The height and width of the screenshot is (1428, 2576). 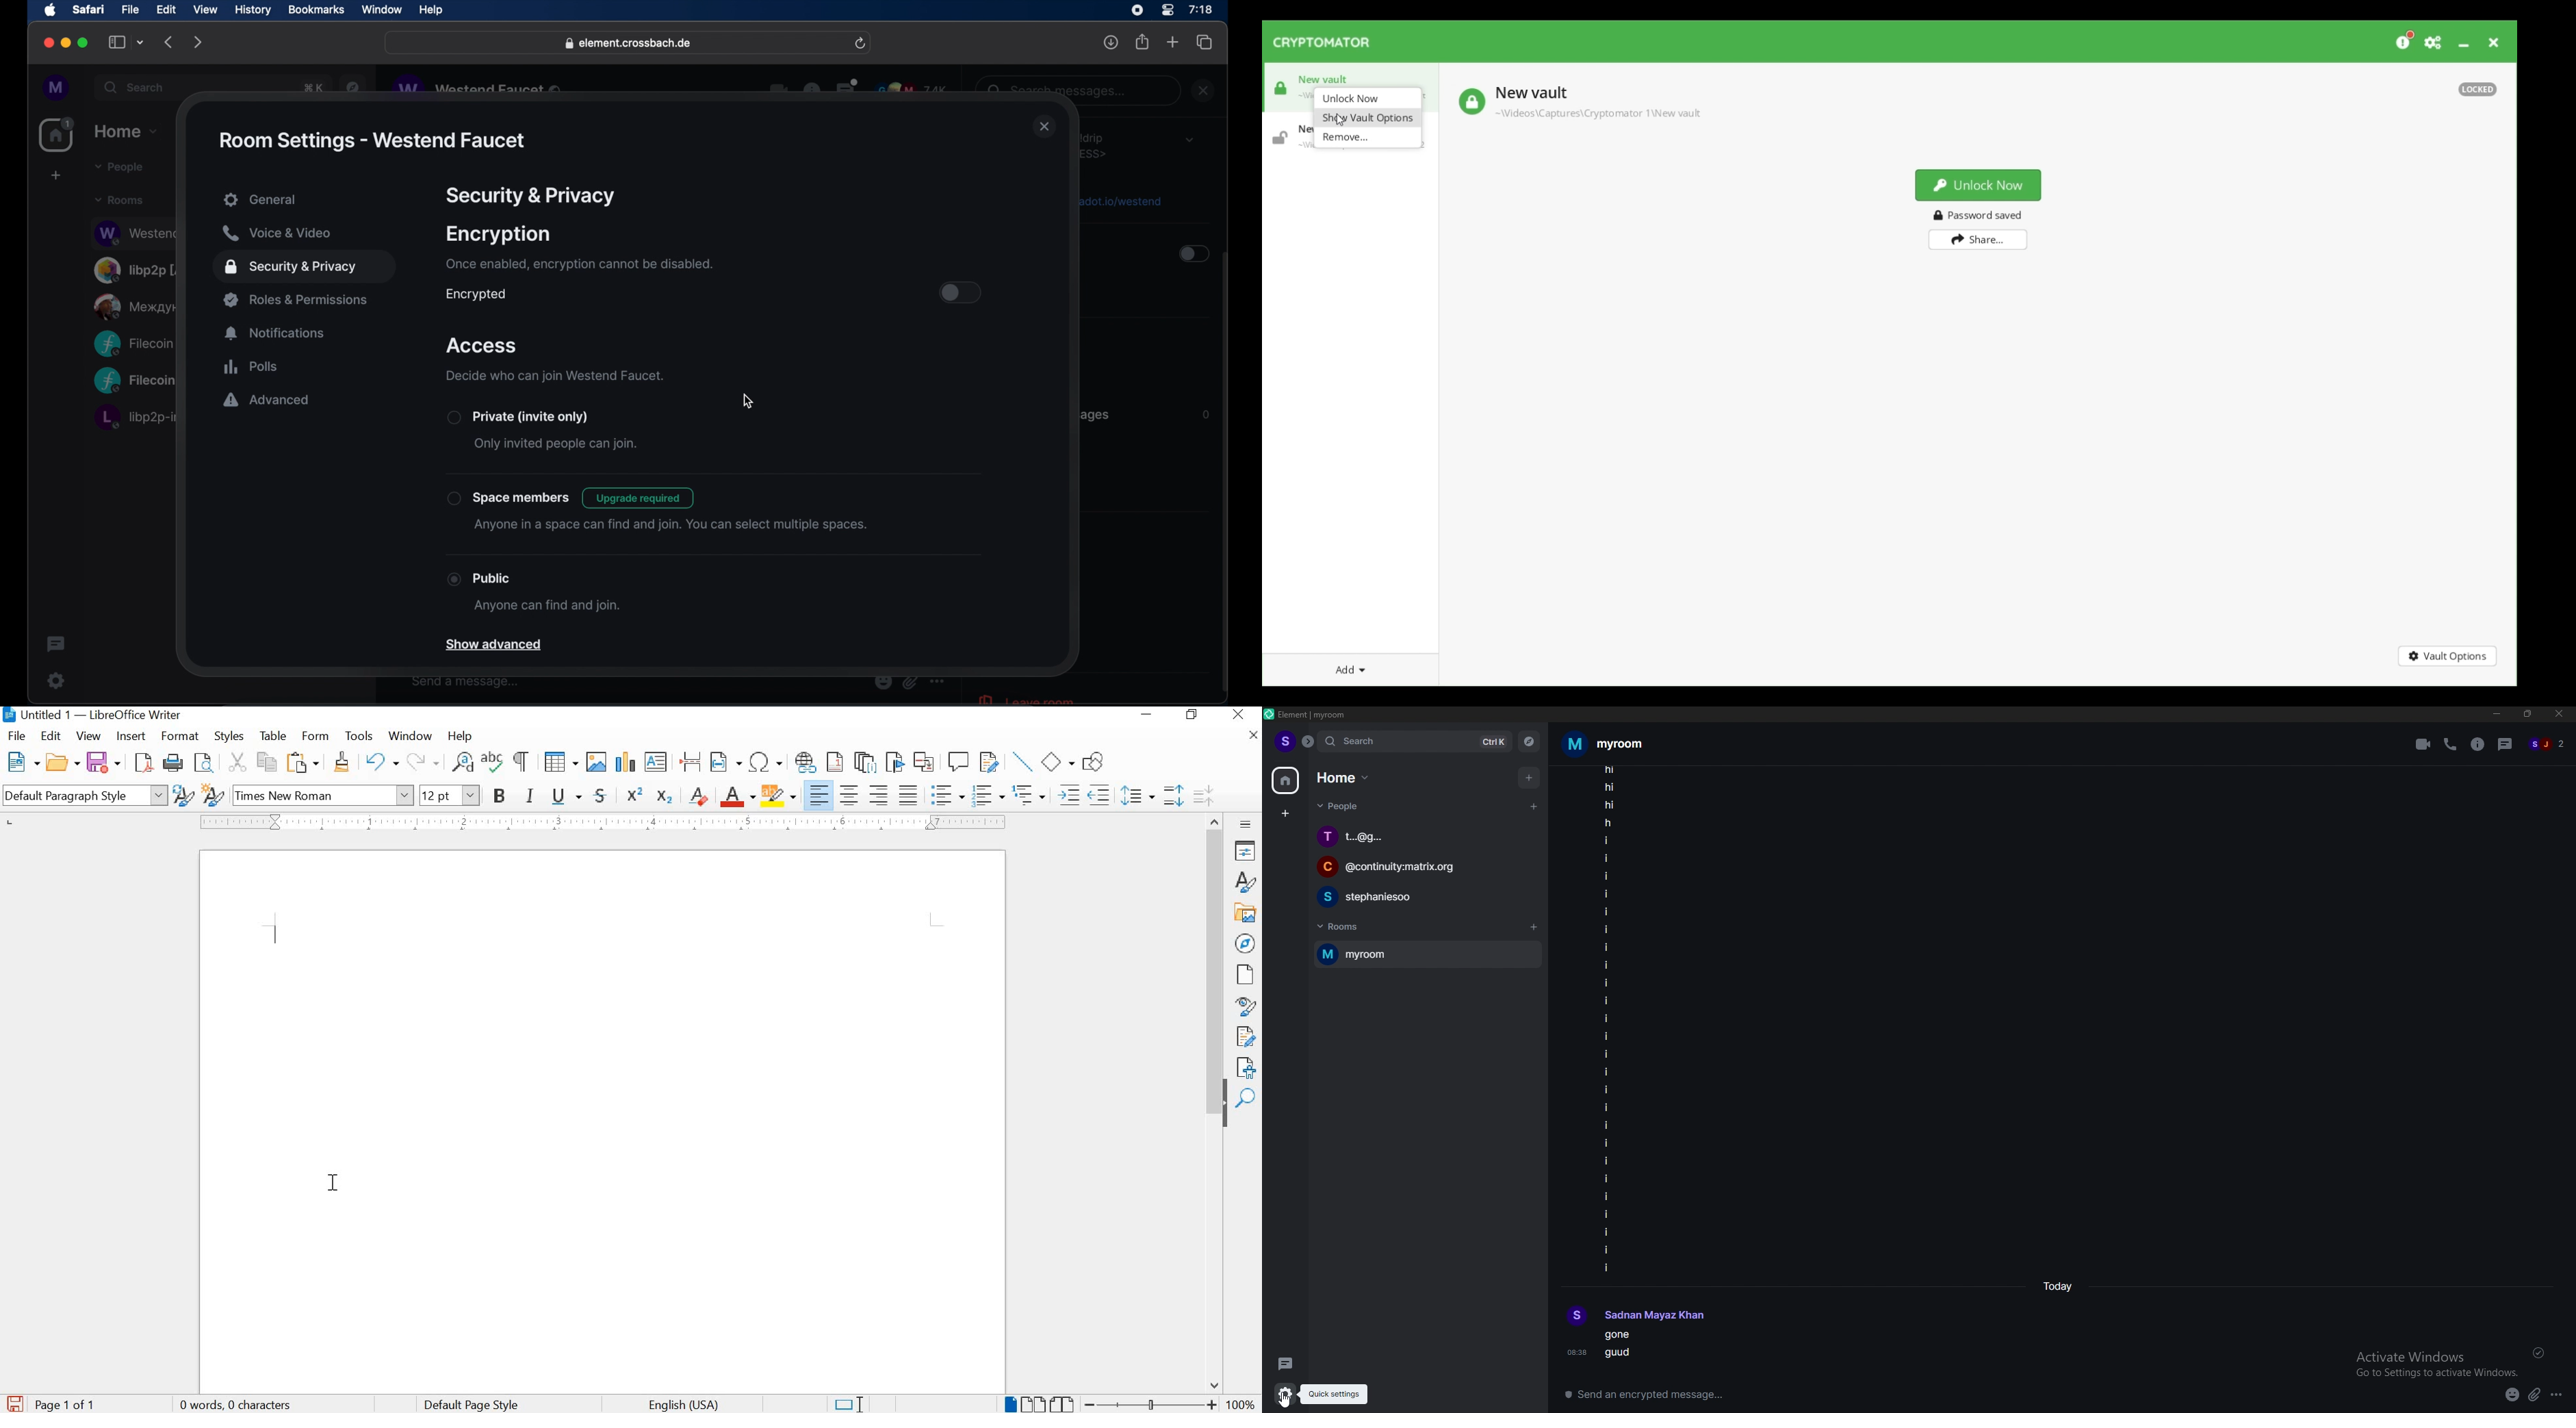 What do you see at coordinates (496, 646) in the screenshot?
I see `show advanced` at bounding box center [496, 646].